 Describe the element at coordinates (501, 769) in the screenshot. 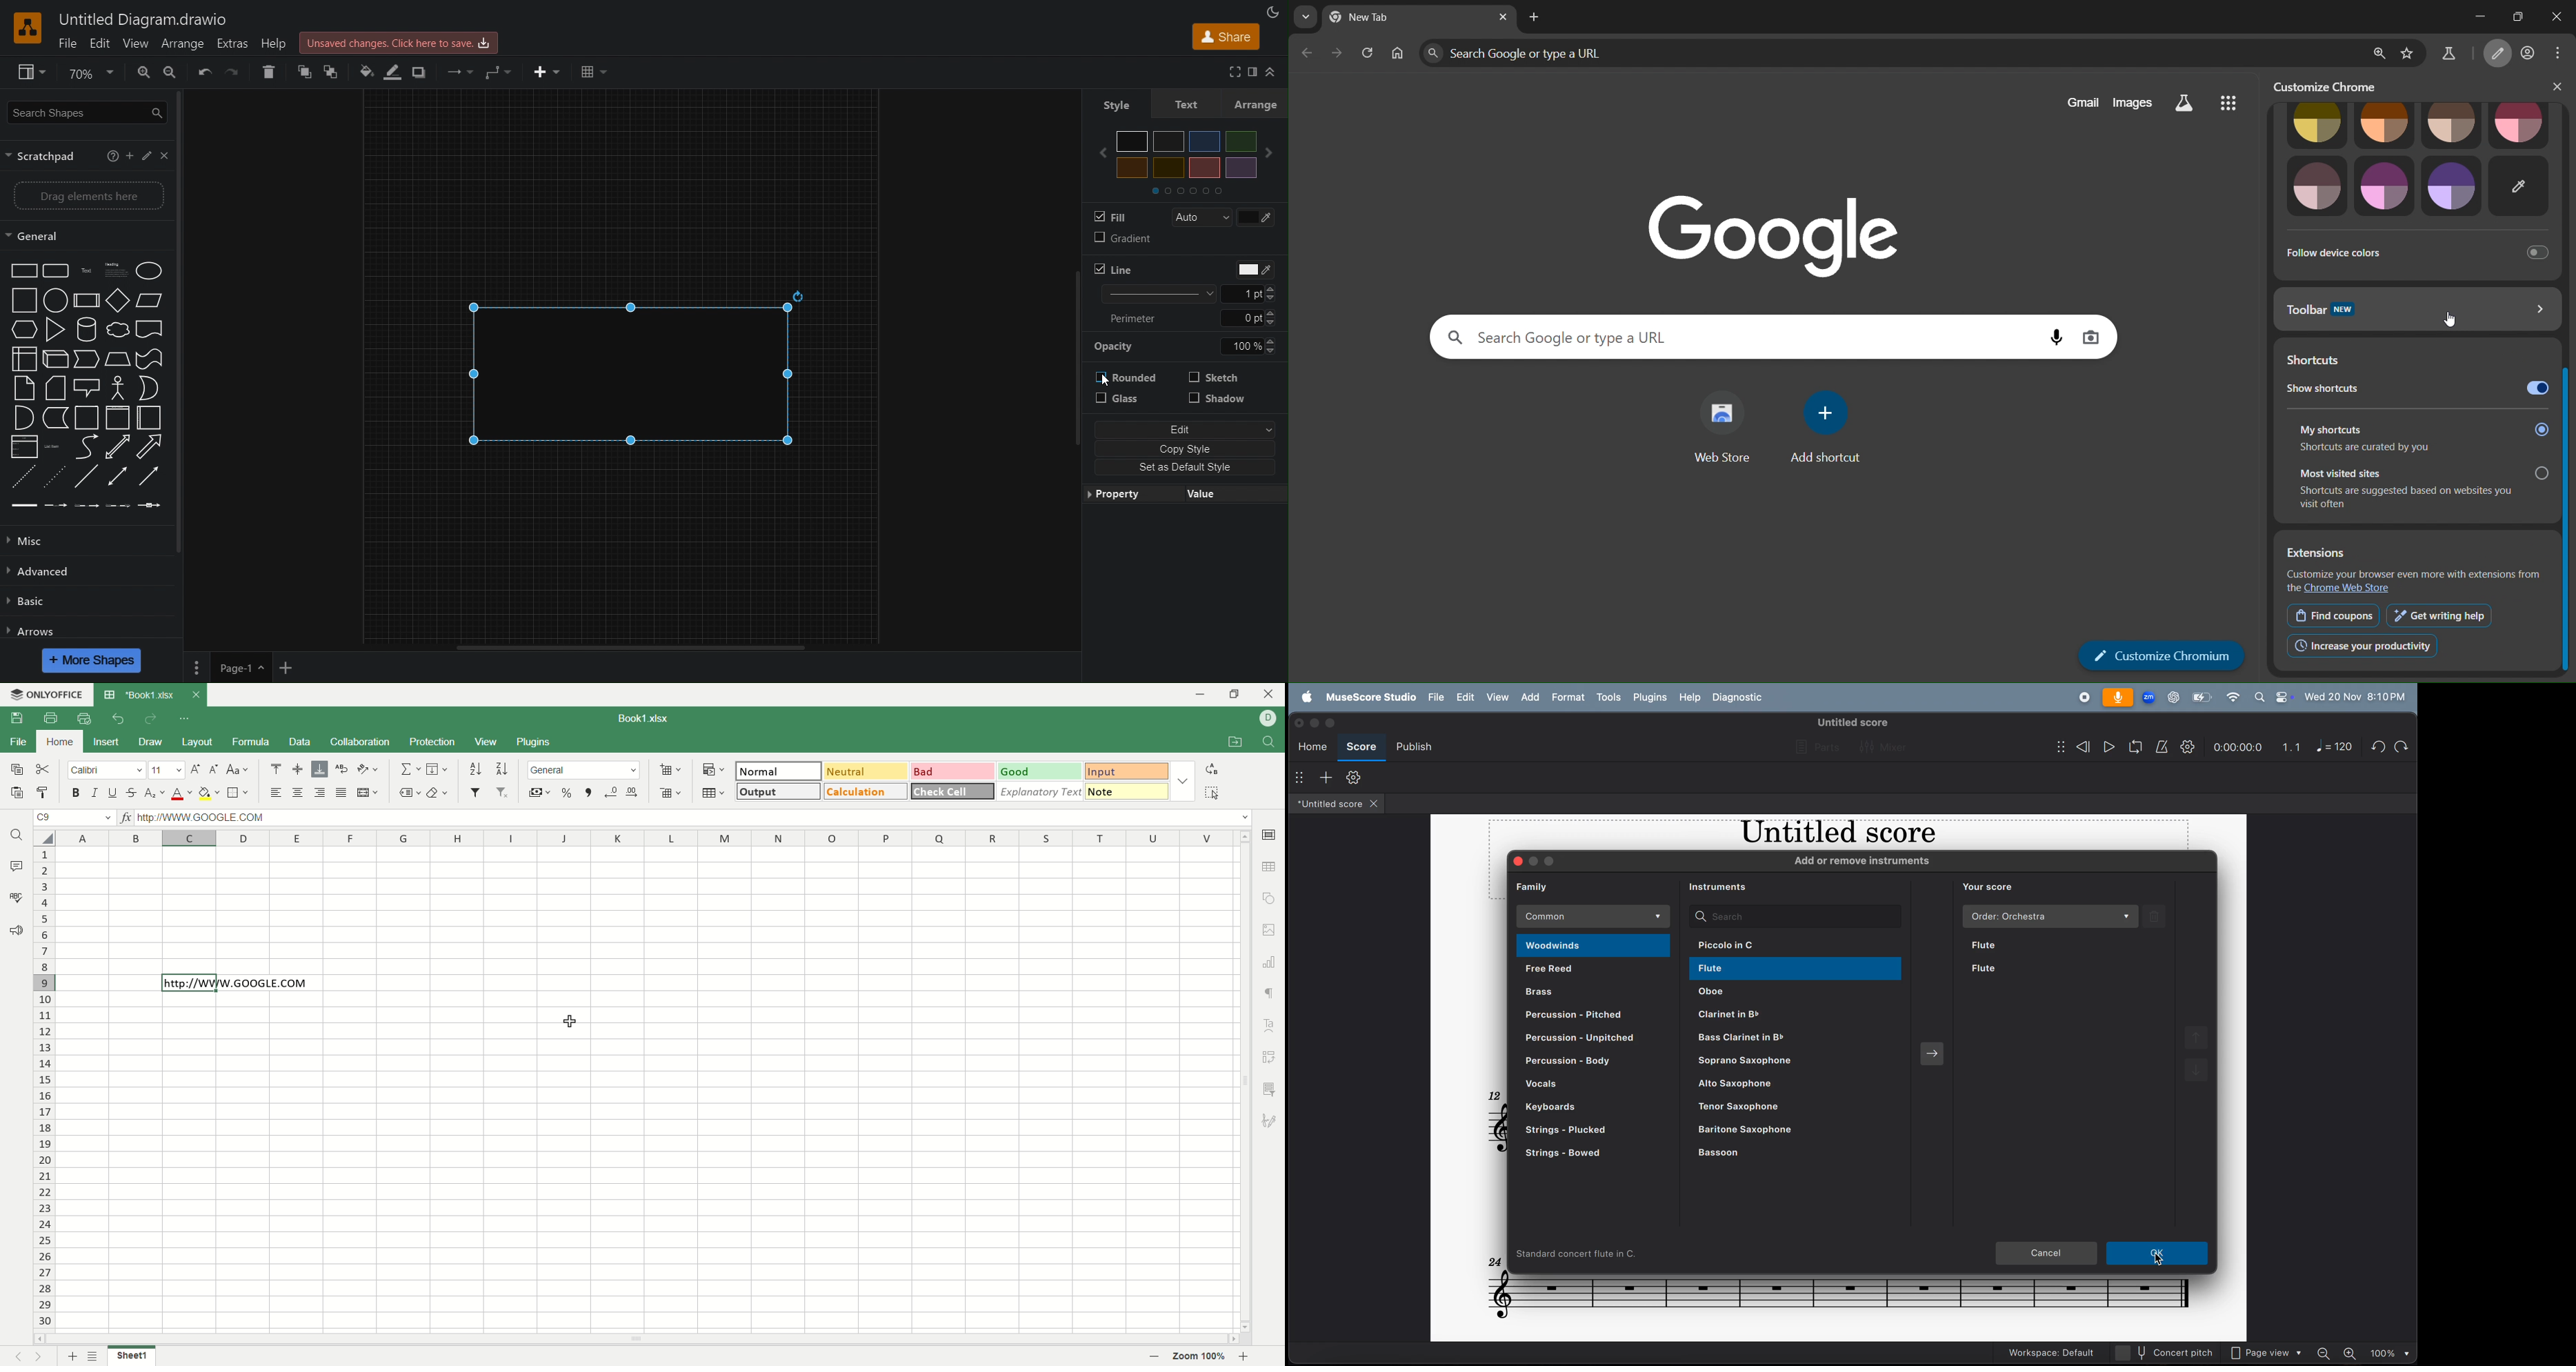

I see `sort descending` at that location.